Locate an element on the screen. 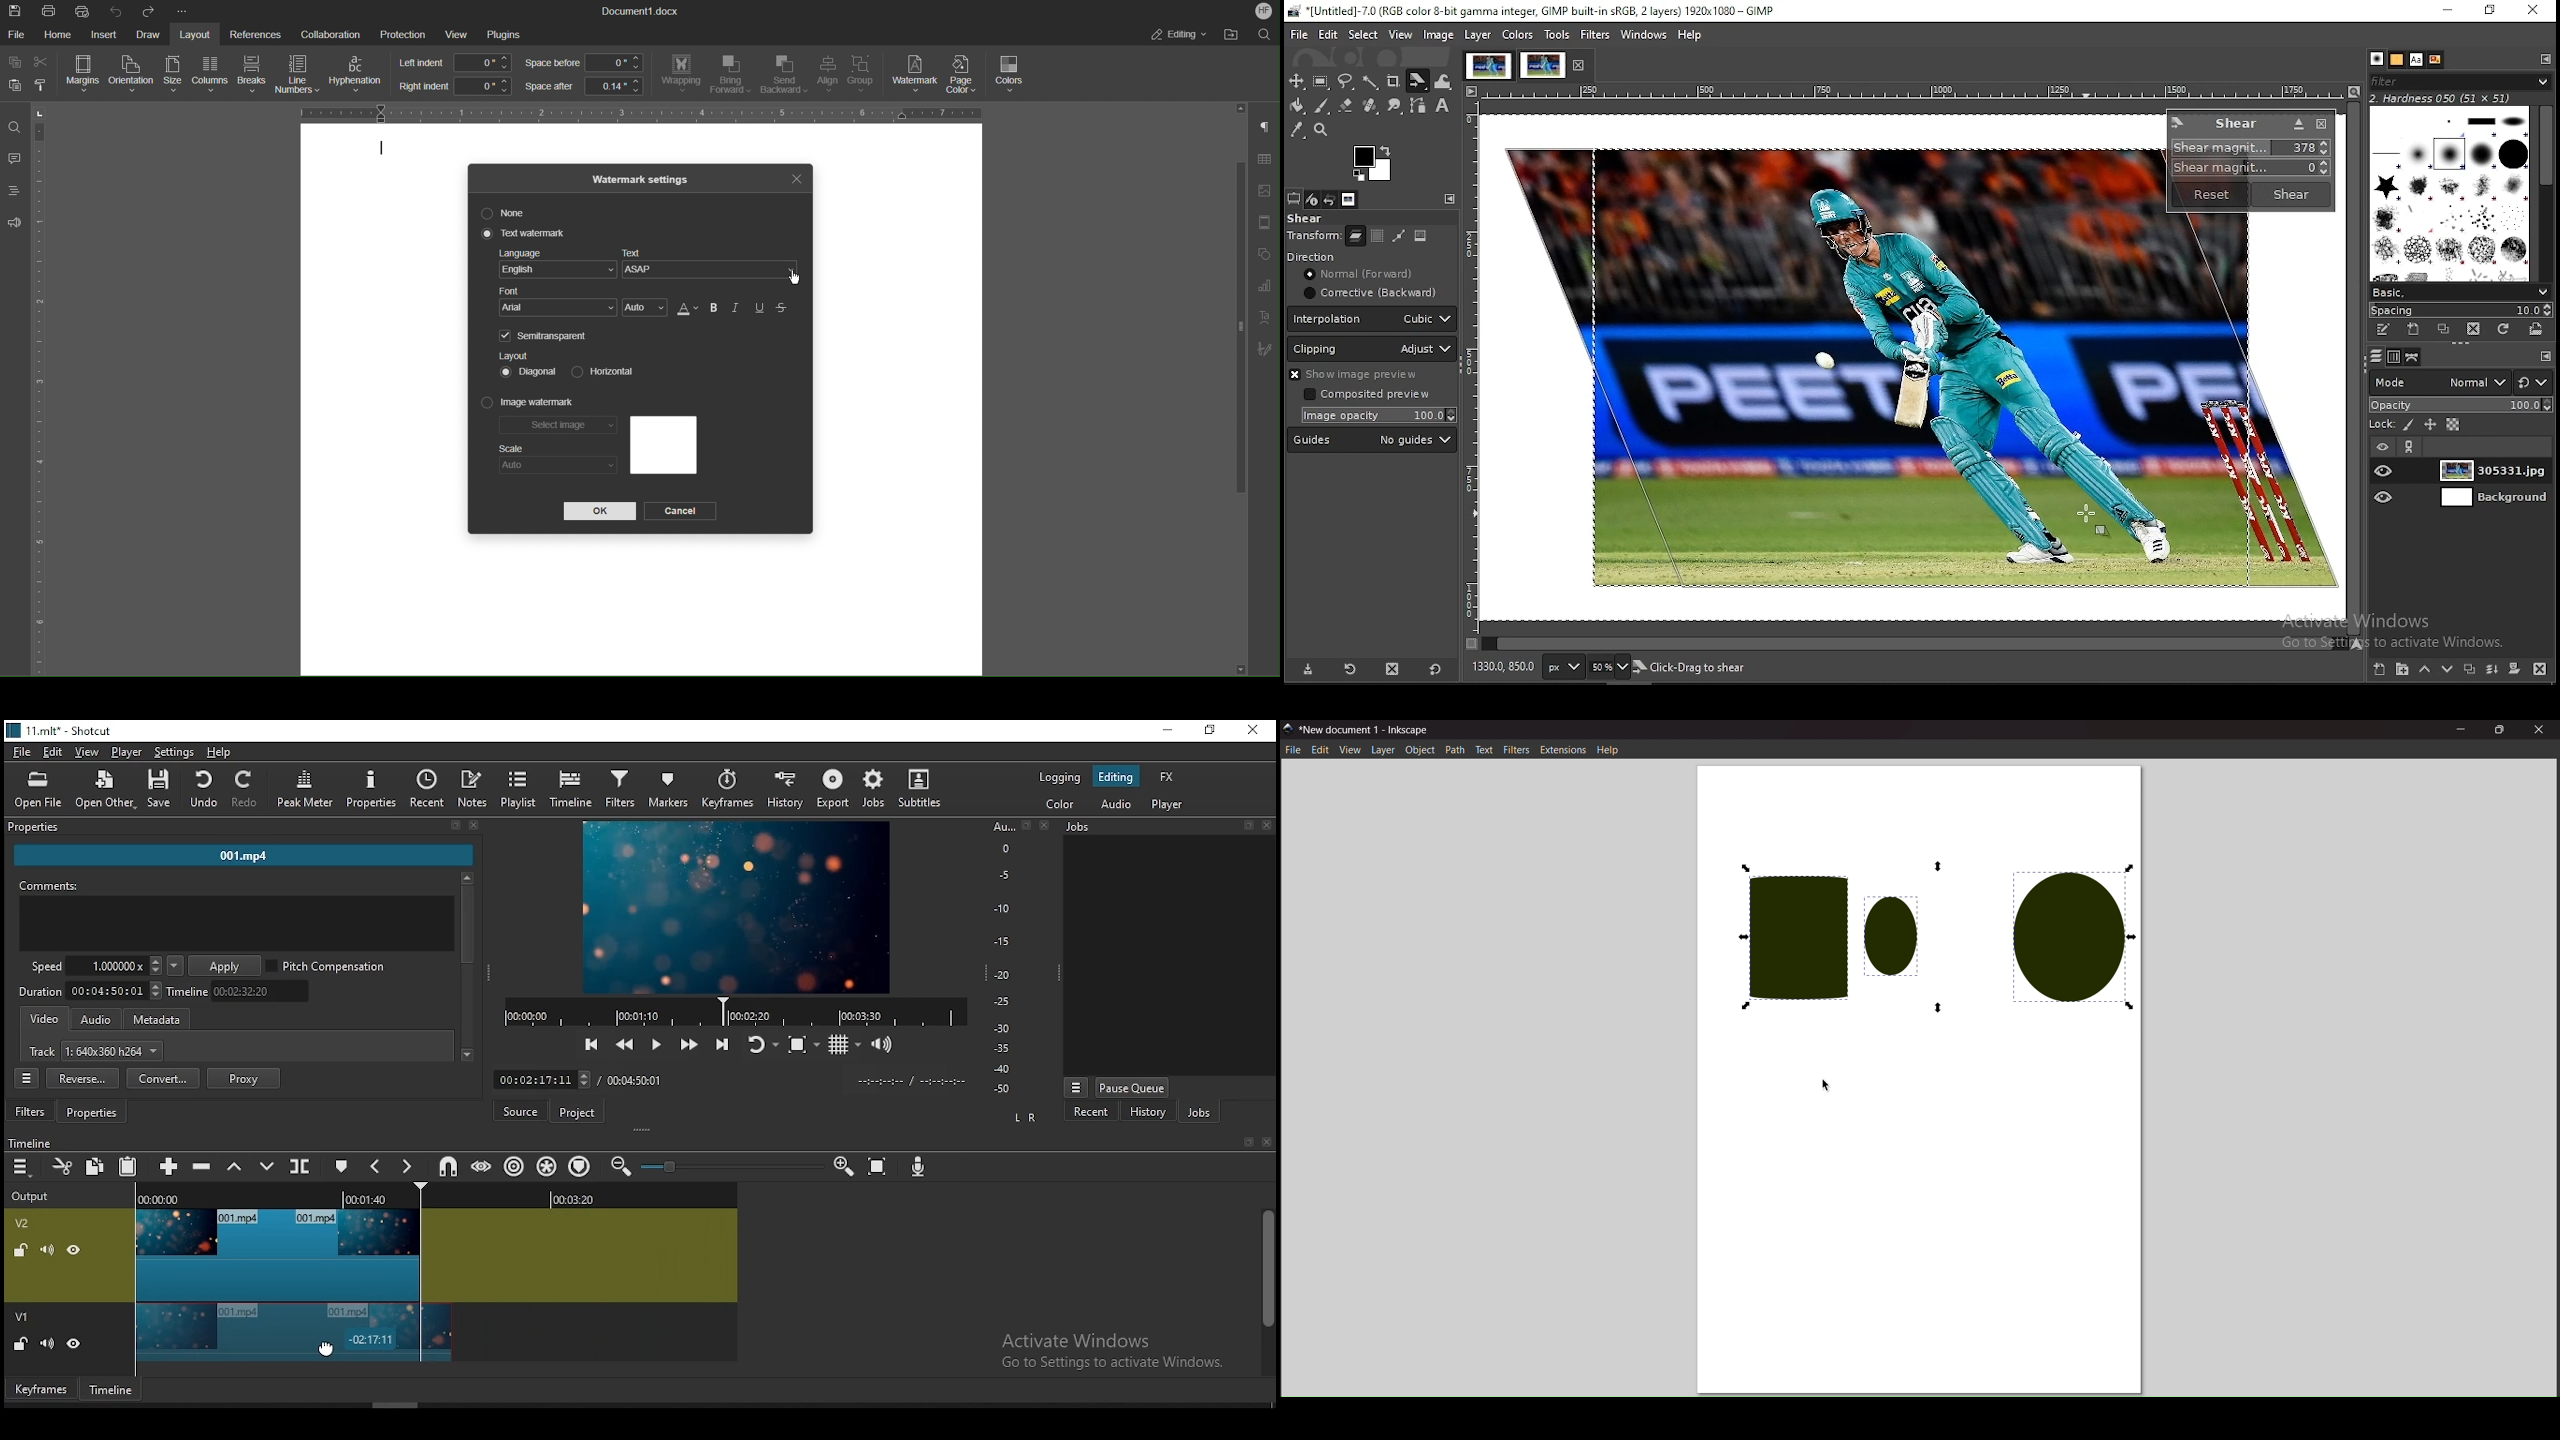 Image resolution: width=2576 pixels, height=1456 pixels. fuzzy selection tool is located at coordinates (1373, 83).